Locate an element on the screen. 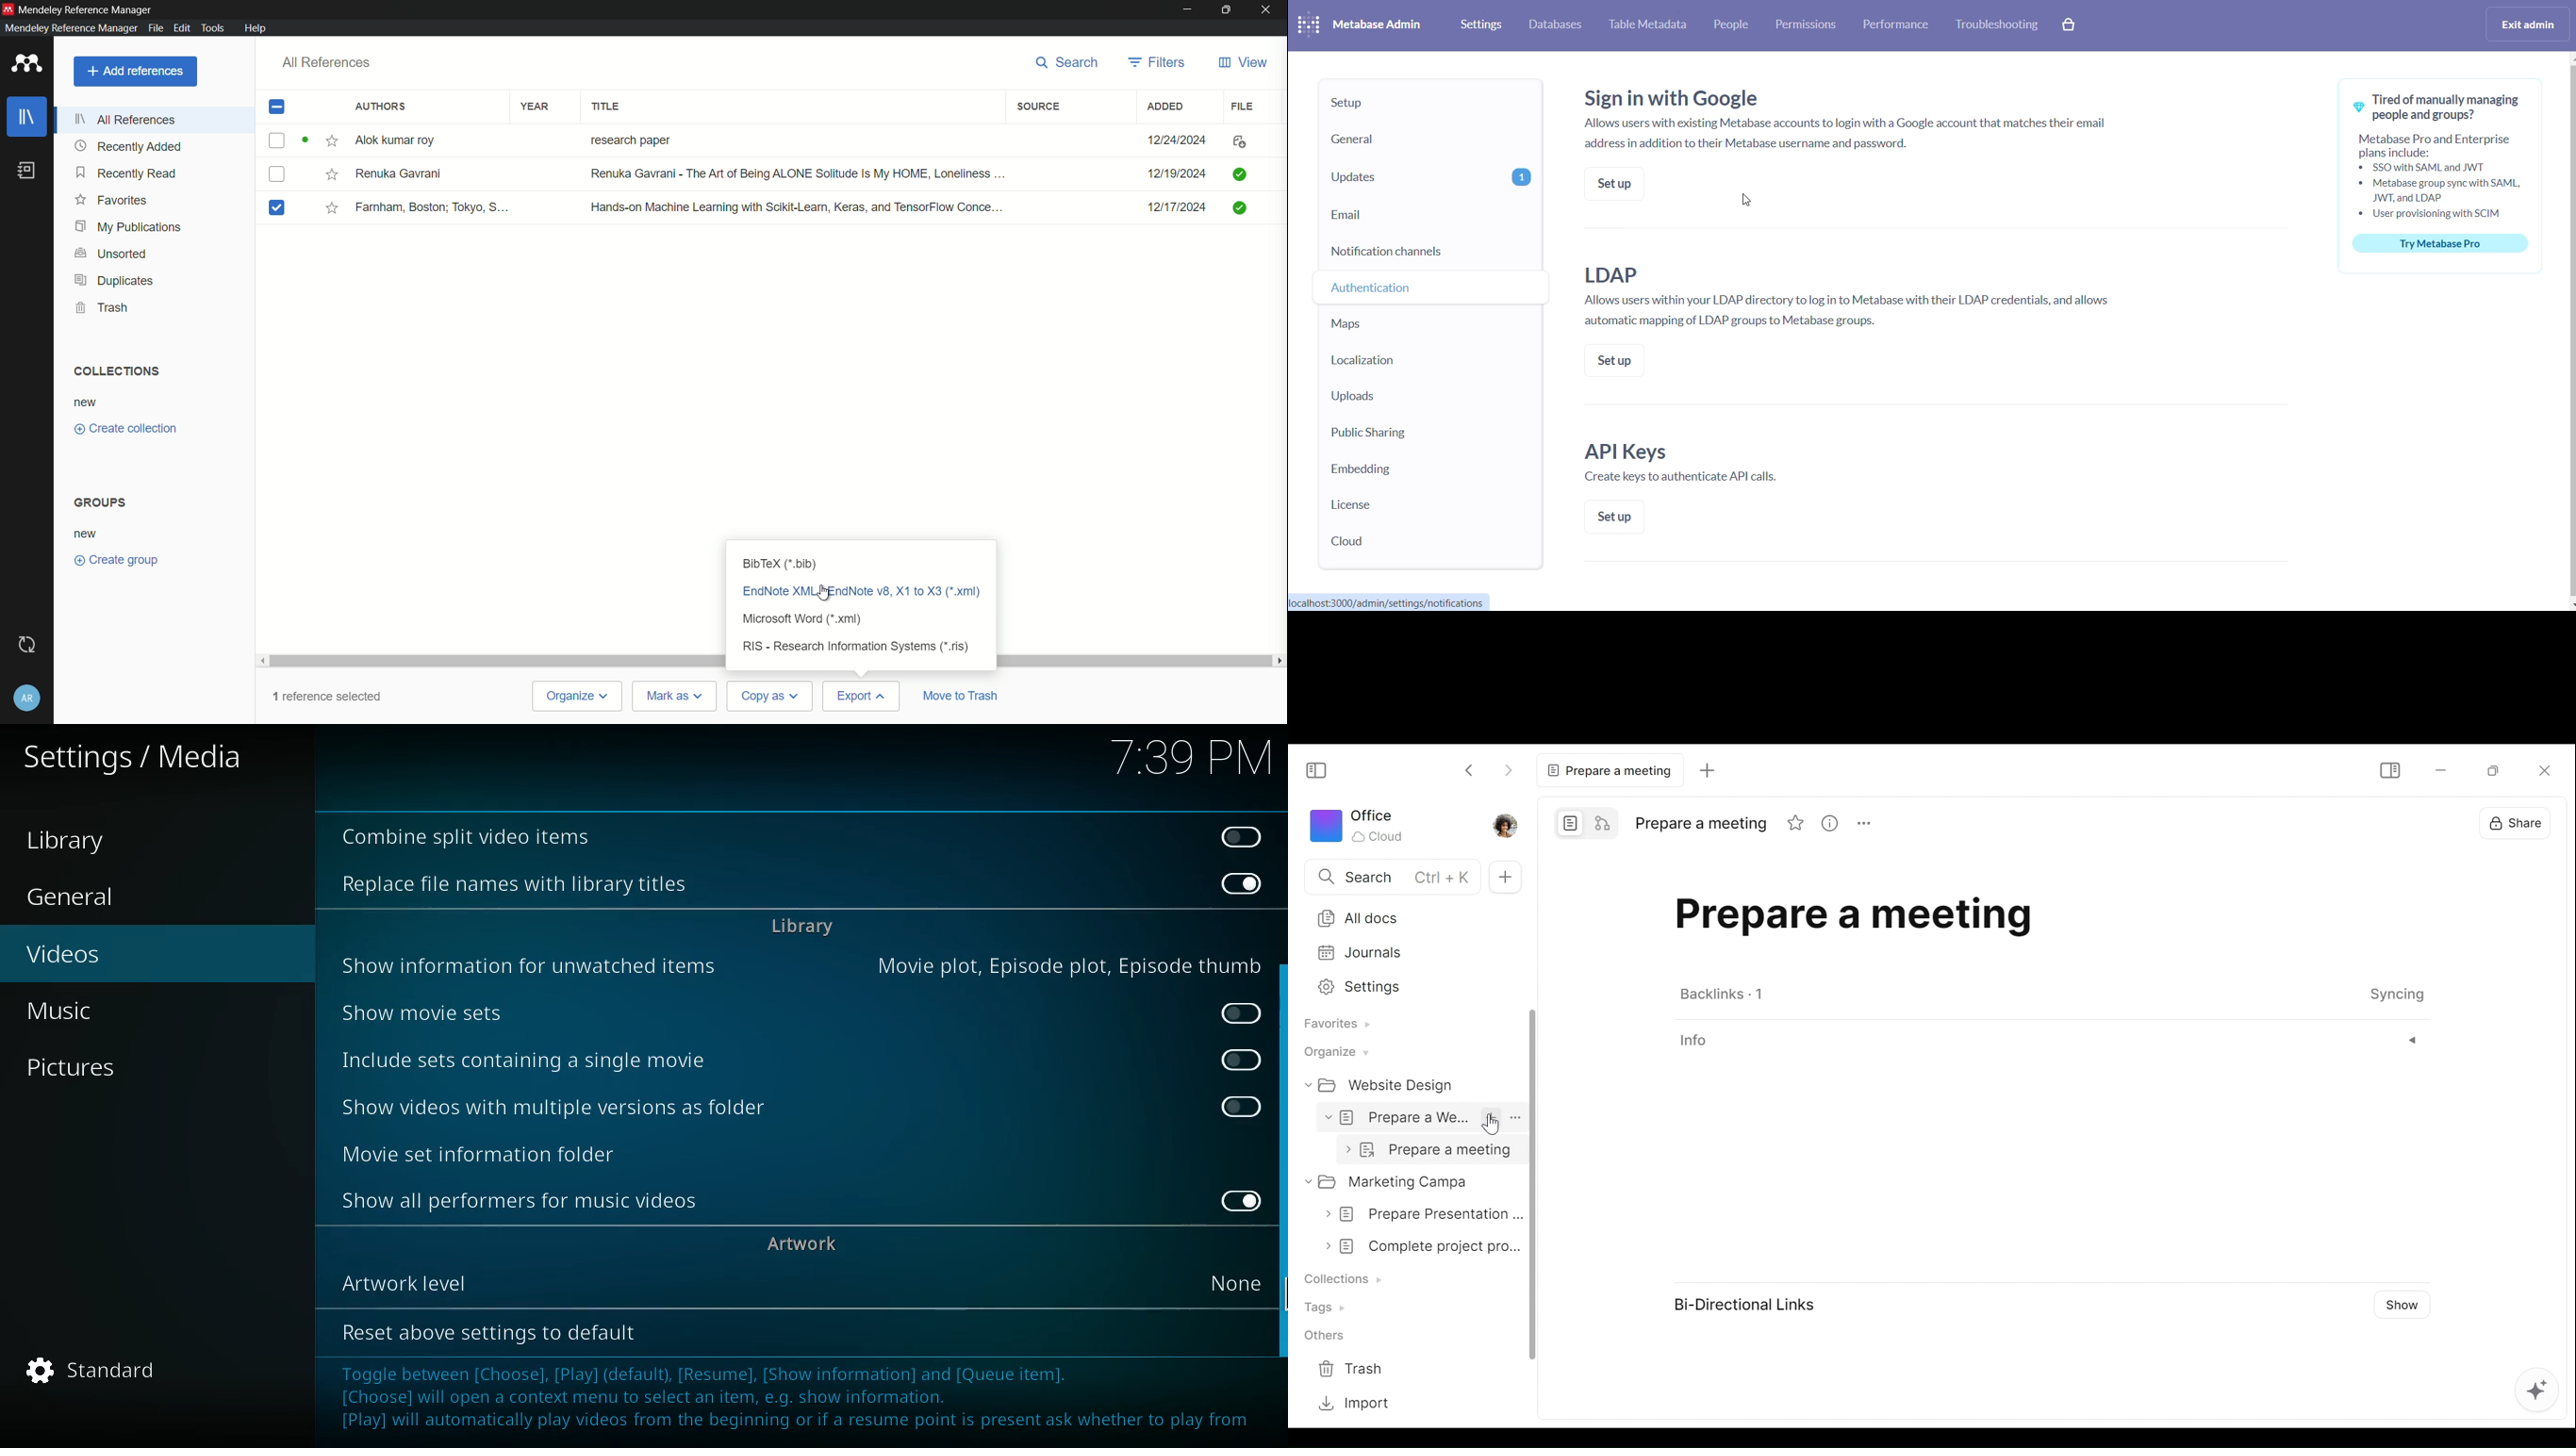 Image resolution: width=2576 pixels, height=1456 pixels. reset above setting to default is located at coordinates (488, 1333).